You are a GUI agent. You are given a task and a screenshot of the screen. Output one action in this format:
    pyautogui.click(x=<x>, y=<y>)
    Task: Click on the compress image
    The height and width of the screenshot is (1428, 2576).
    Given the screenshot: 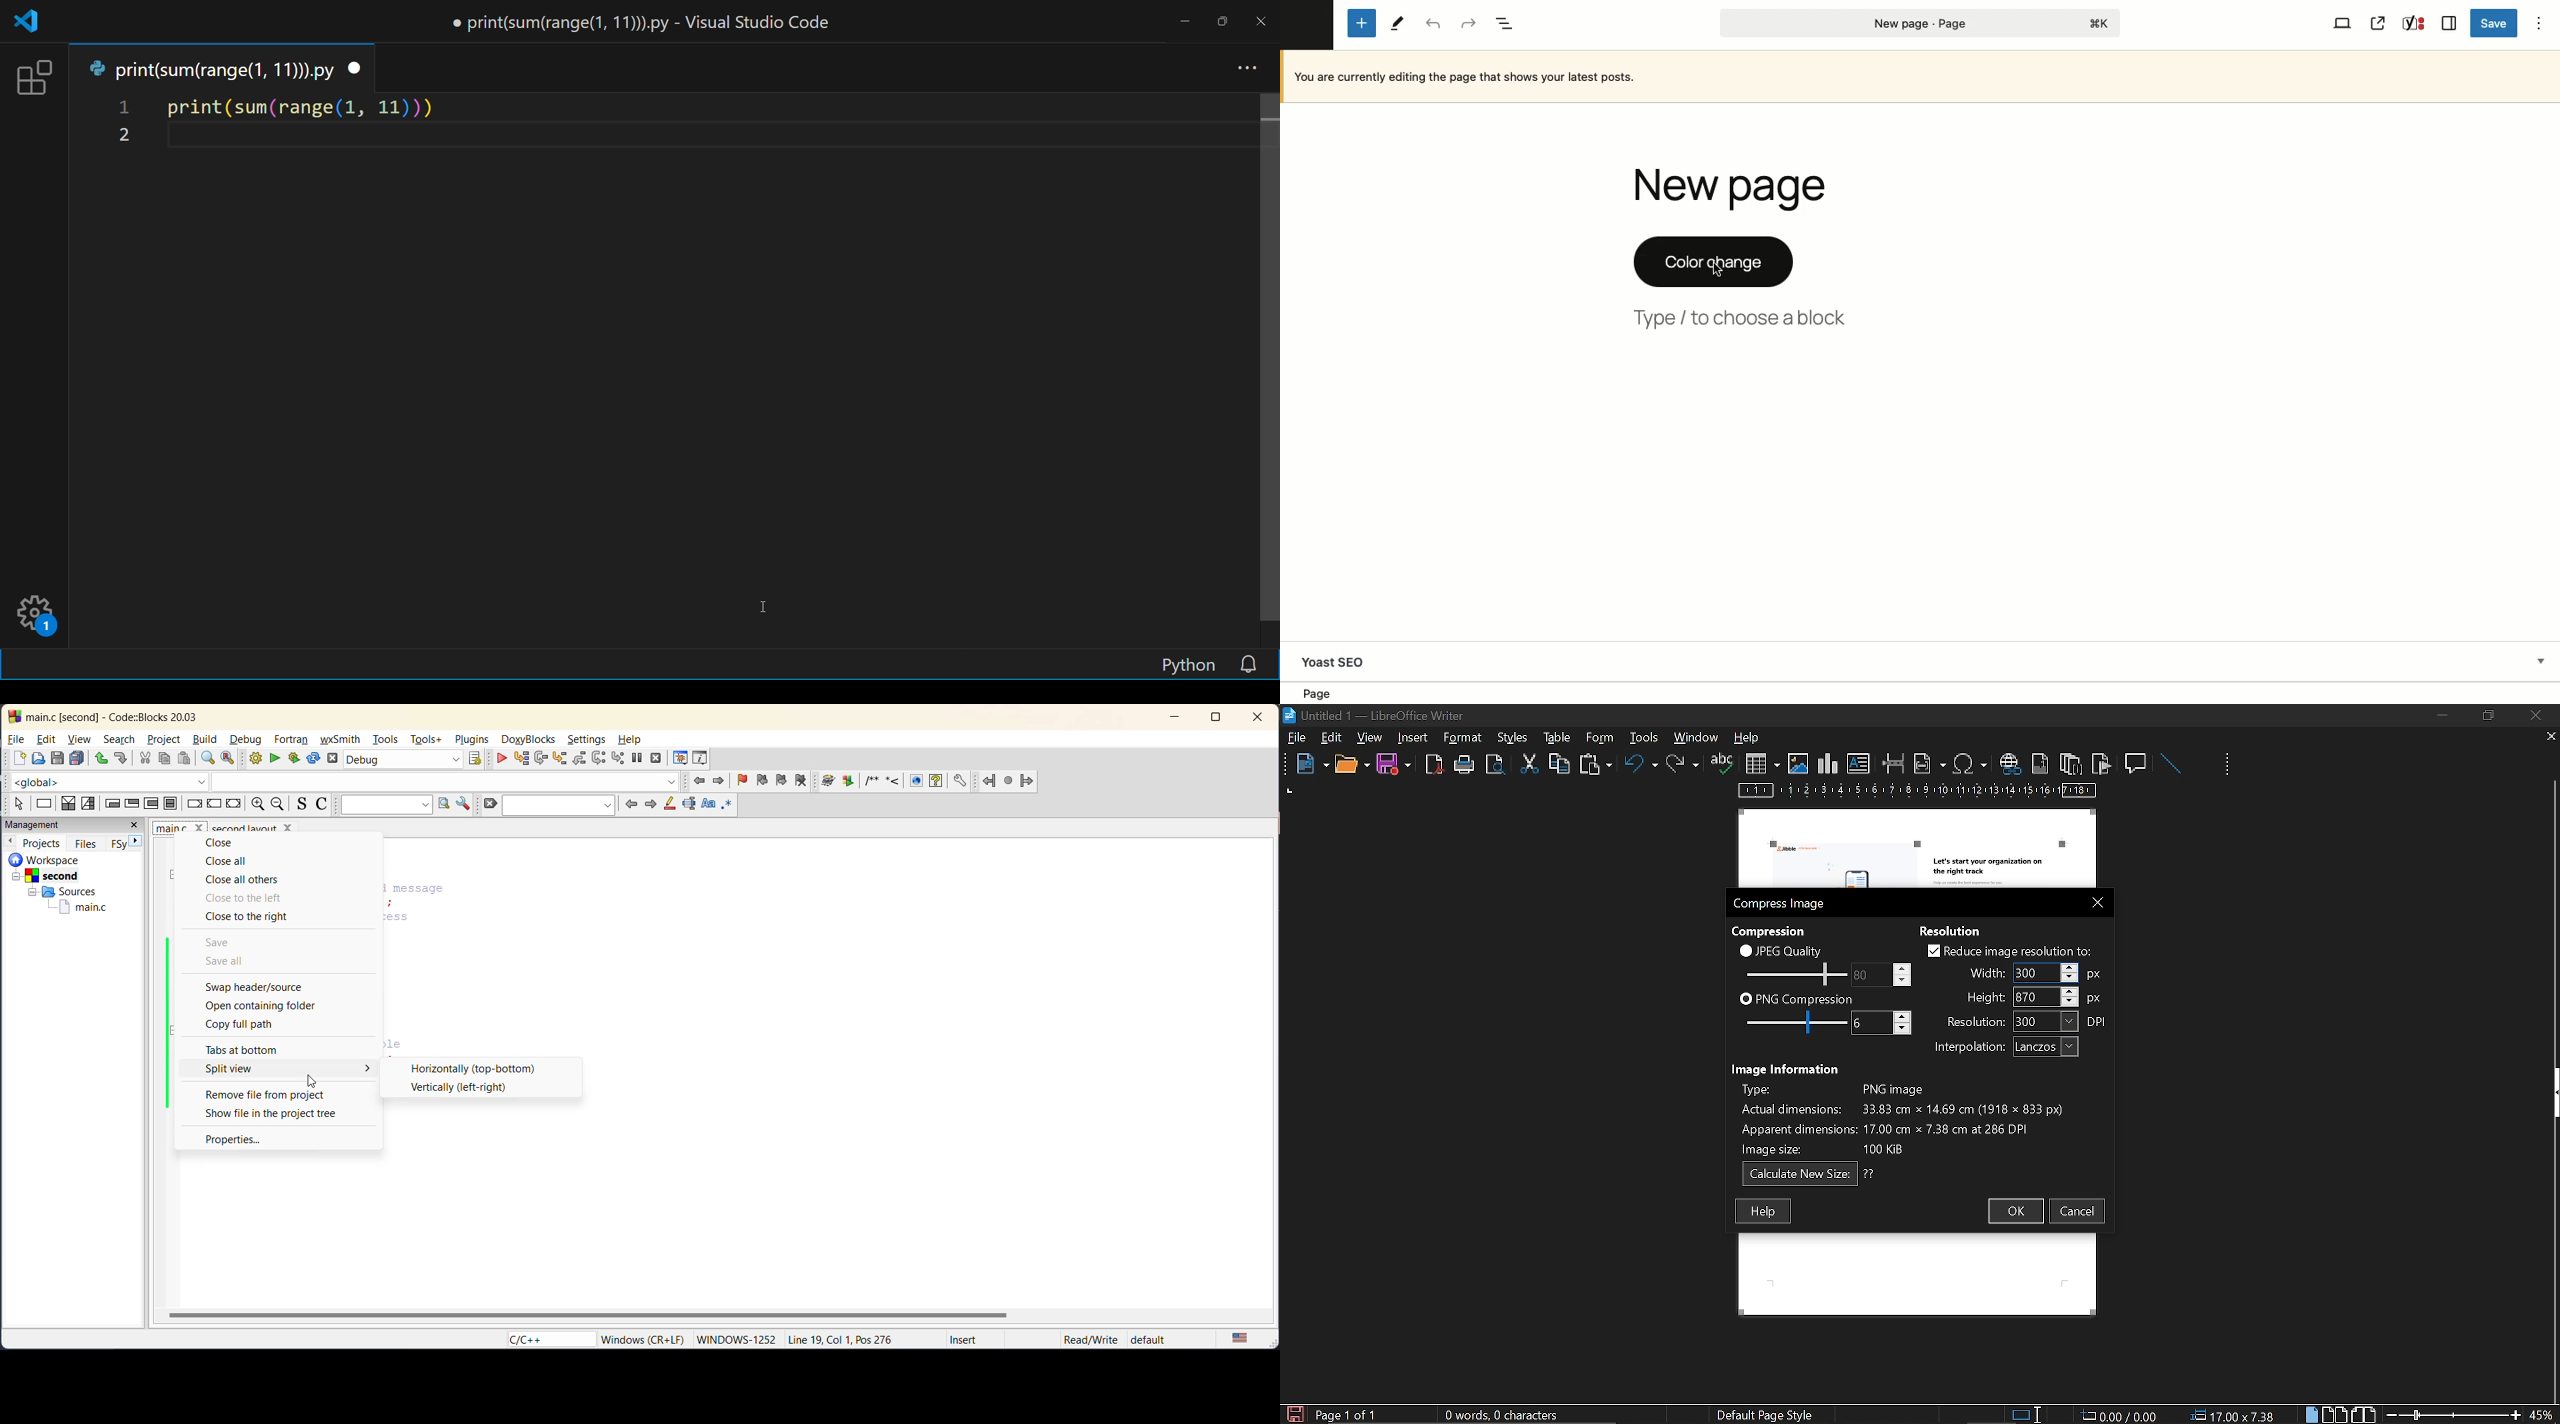 What is the action you would take?
    pyautogui.click(x=1782, y=904)
    